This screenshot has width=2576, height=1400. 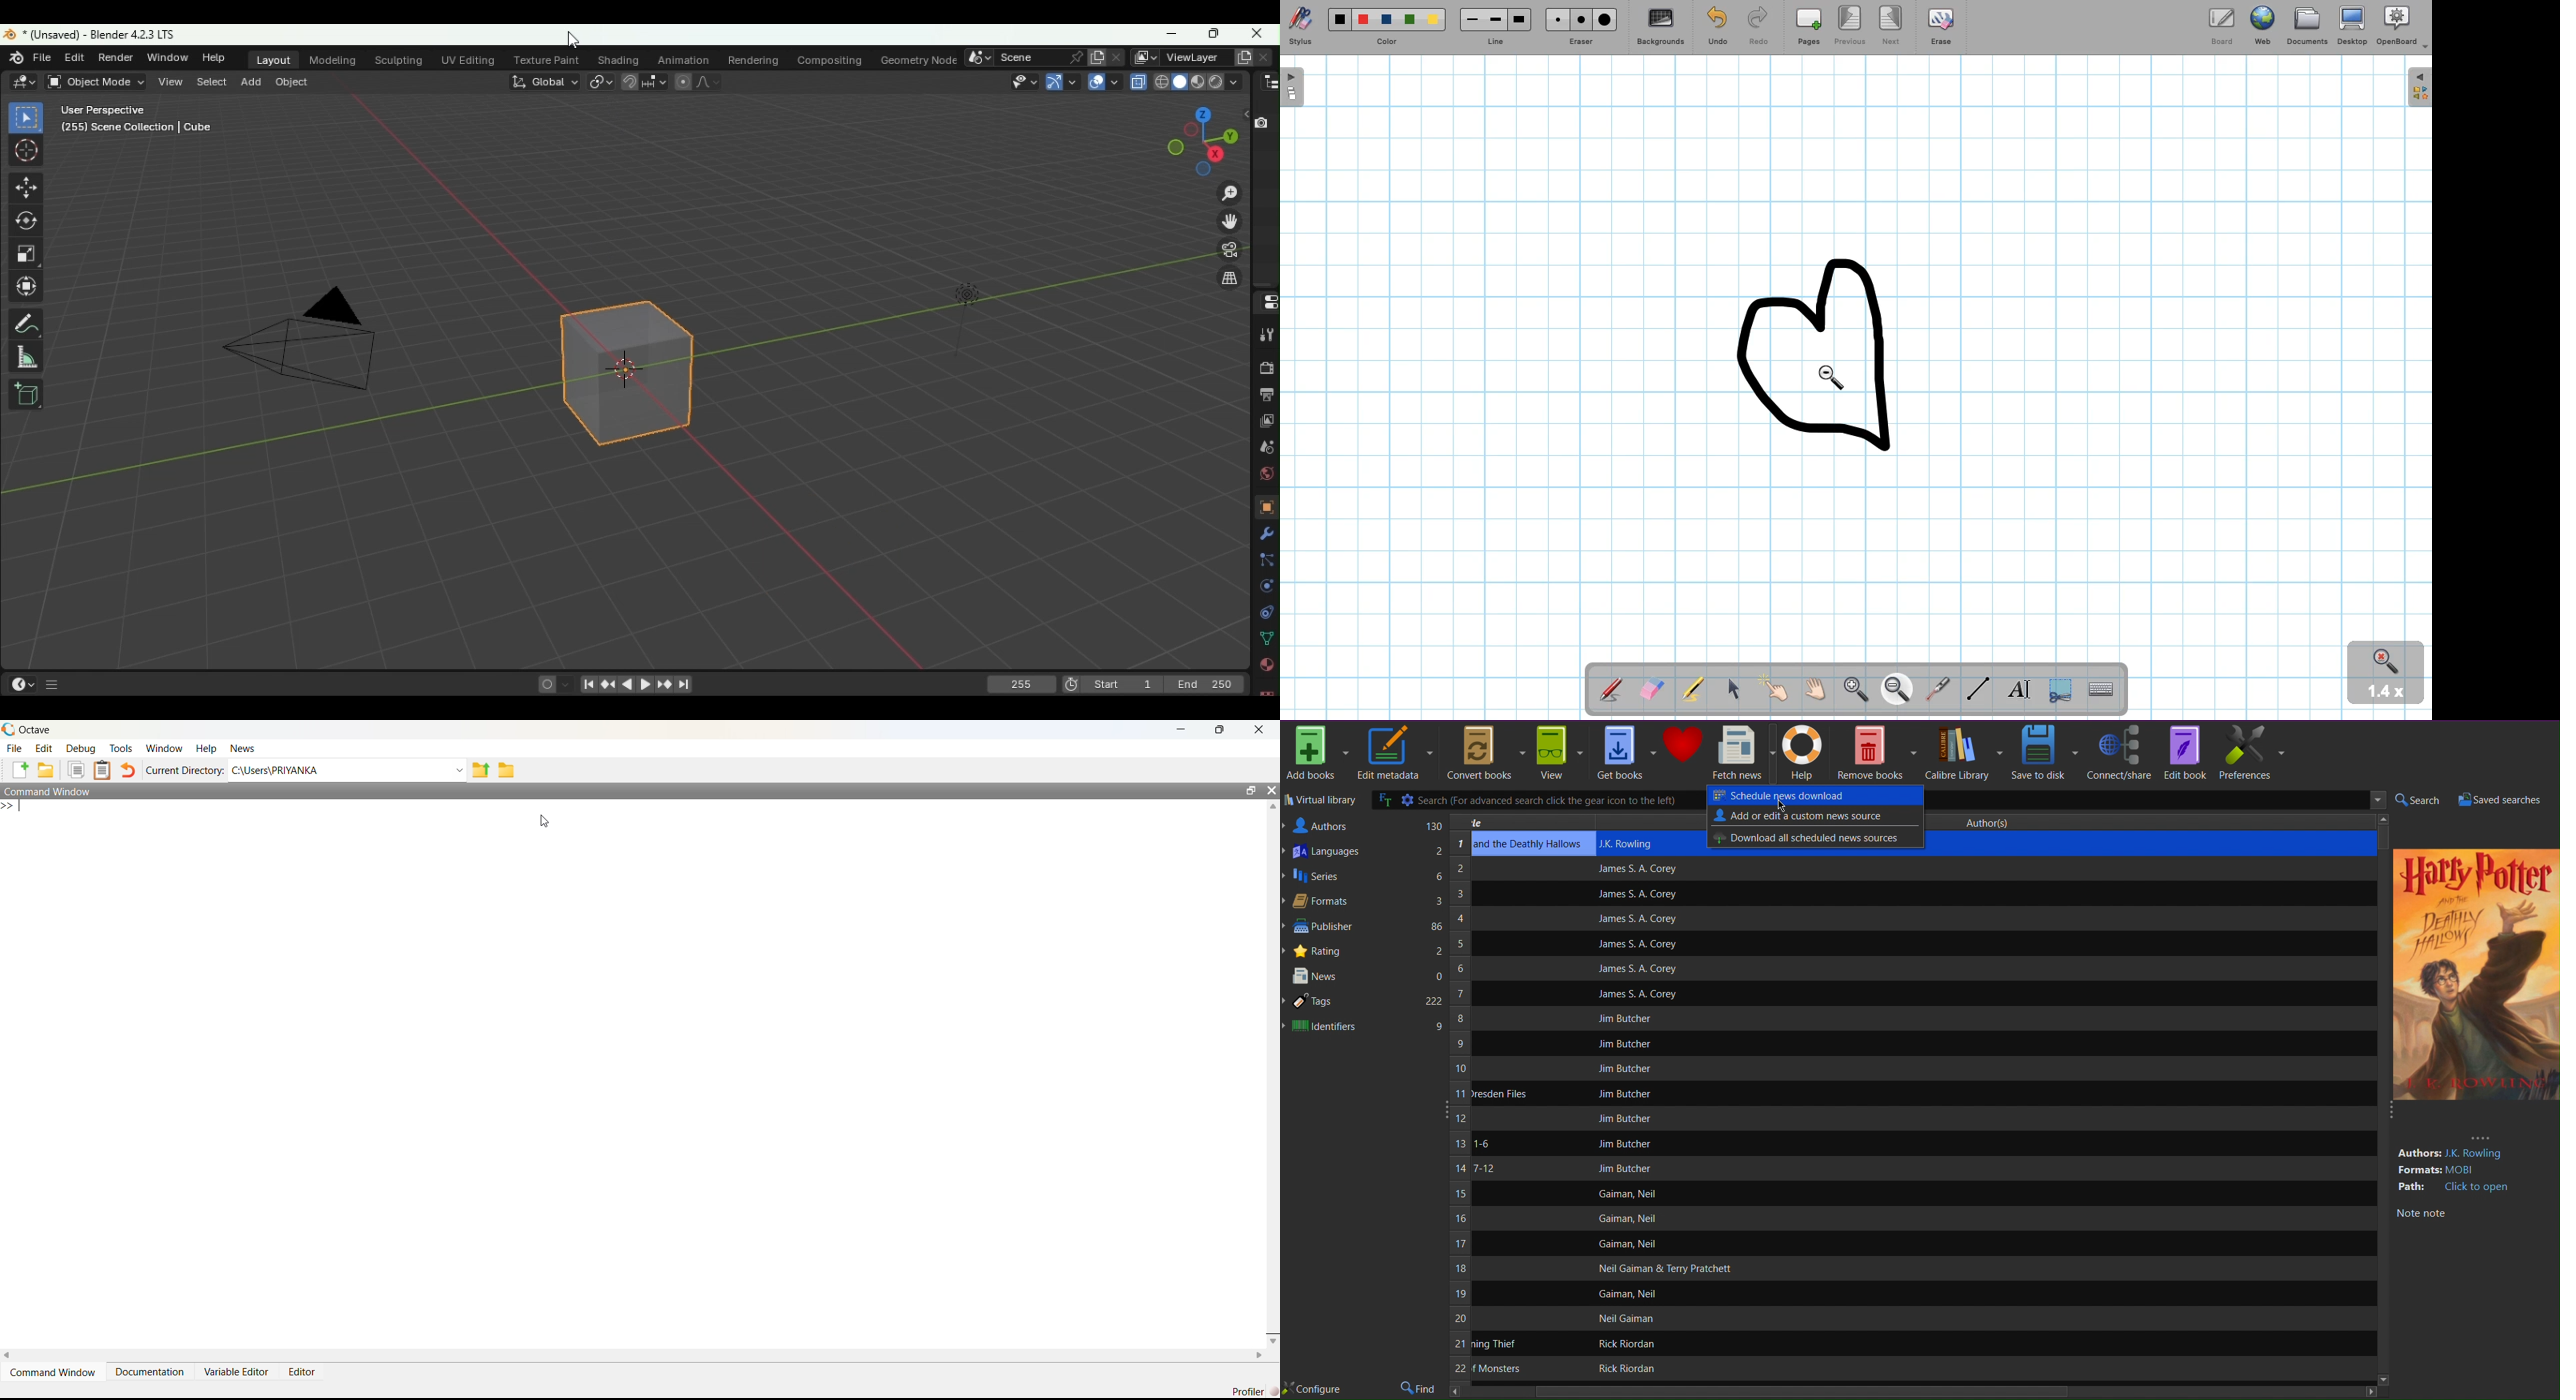 What do you see at coordinates (2481, 1137) in the screenshot?
I see `more` at bounding box center [2481, 1137].